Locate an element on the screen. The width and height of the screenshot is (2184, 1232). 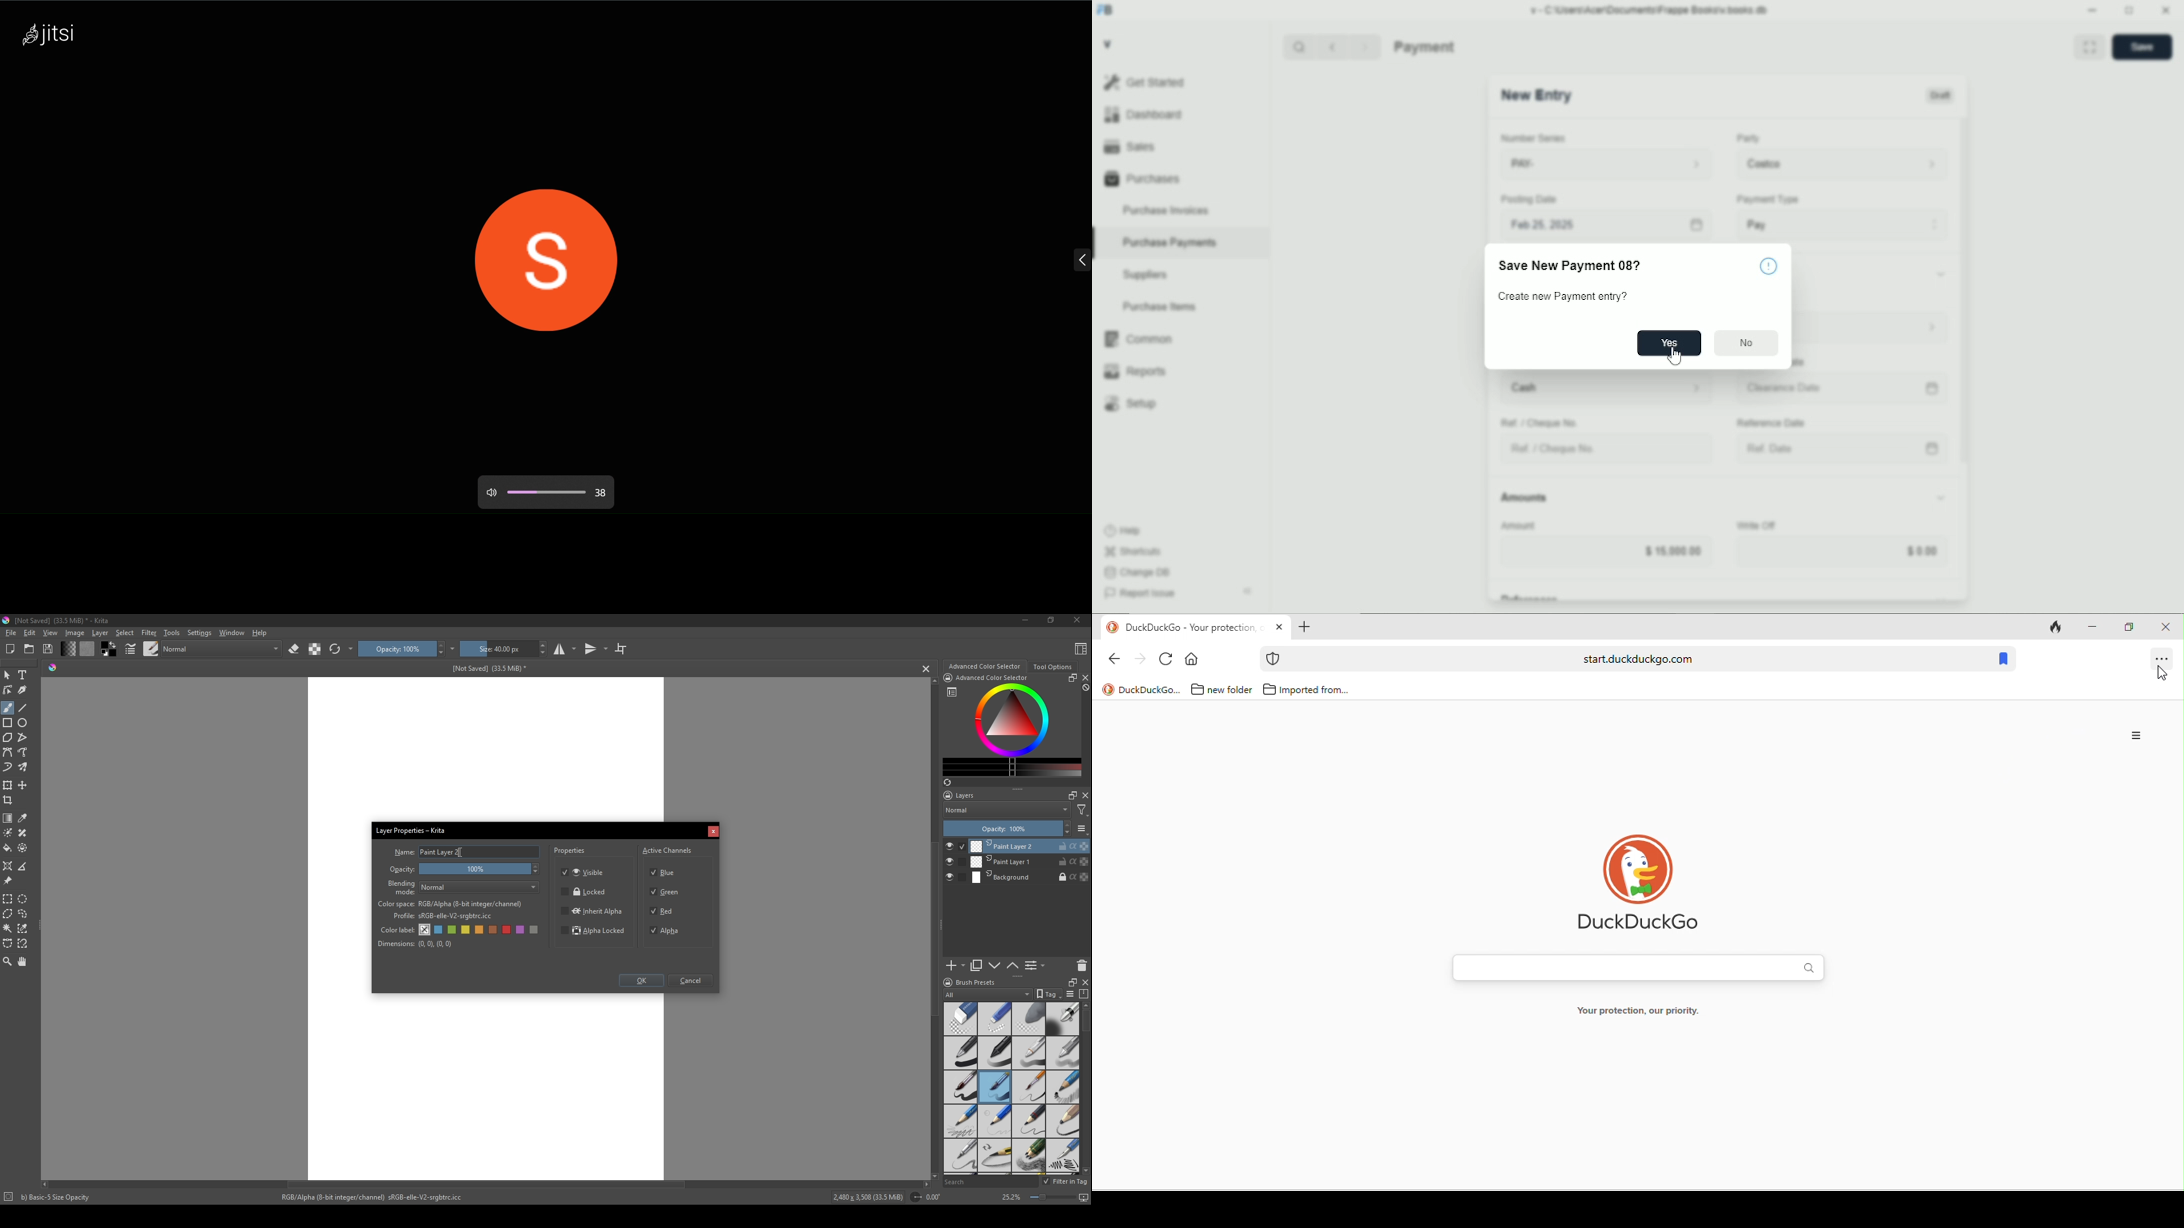
calligraphy is located at coordinates (24, 690).